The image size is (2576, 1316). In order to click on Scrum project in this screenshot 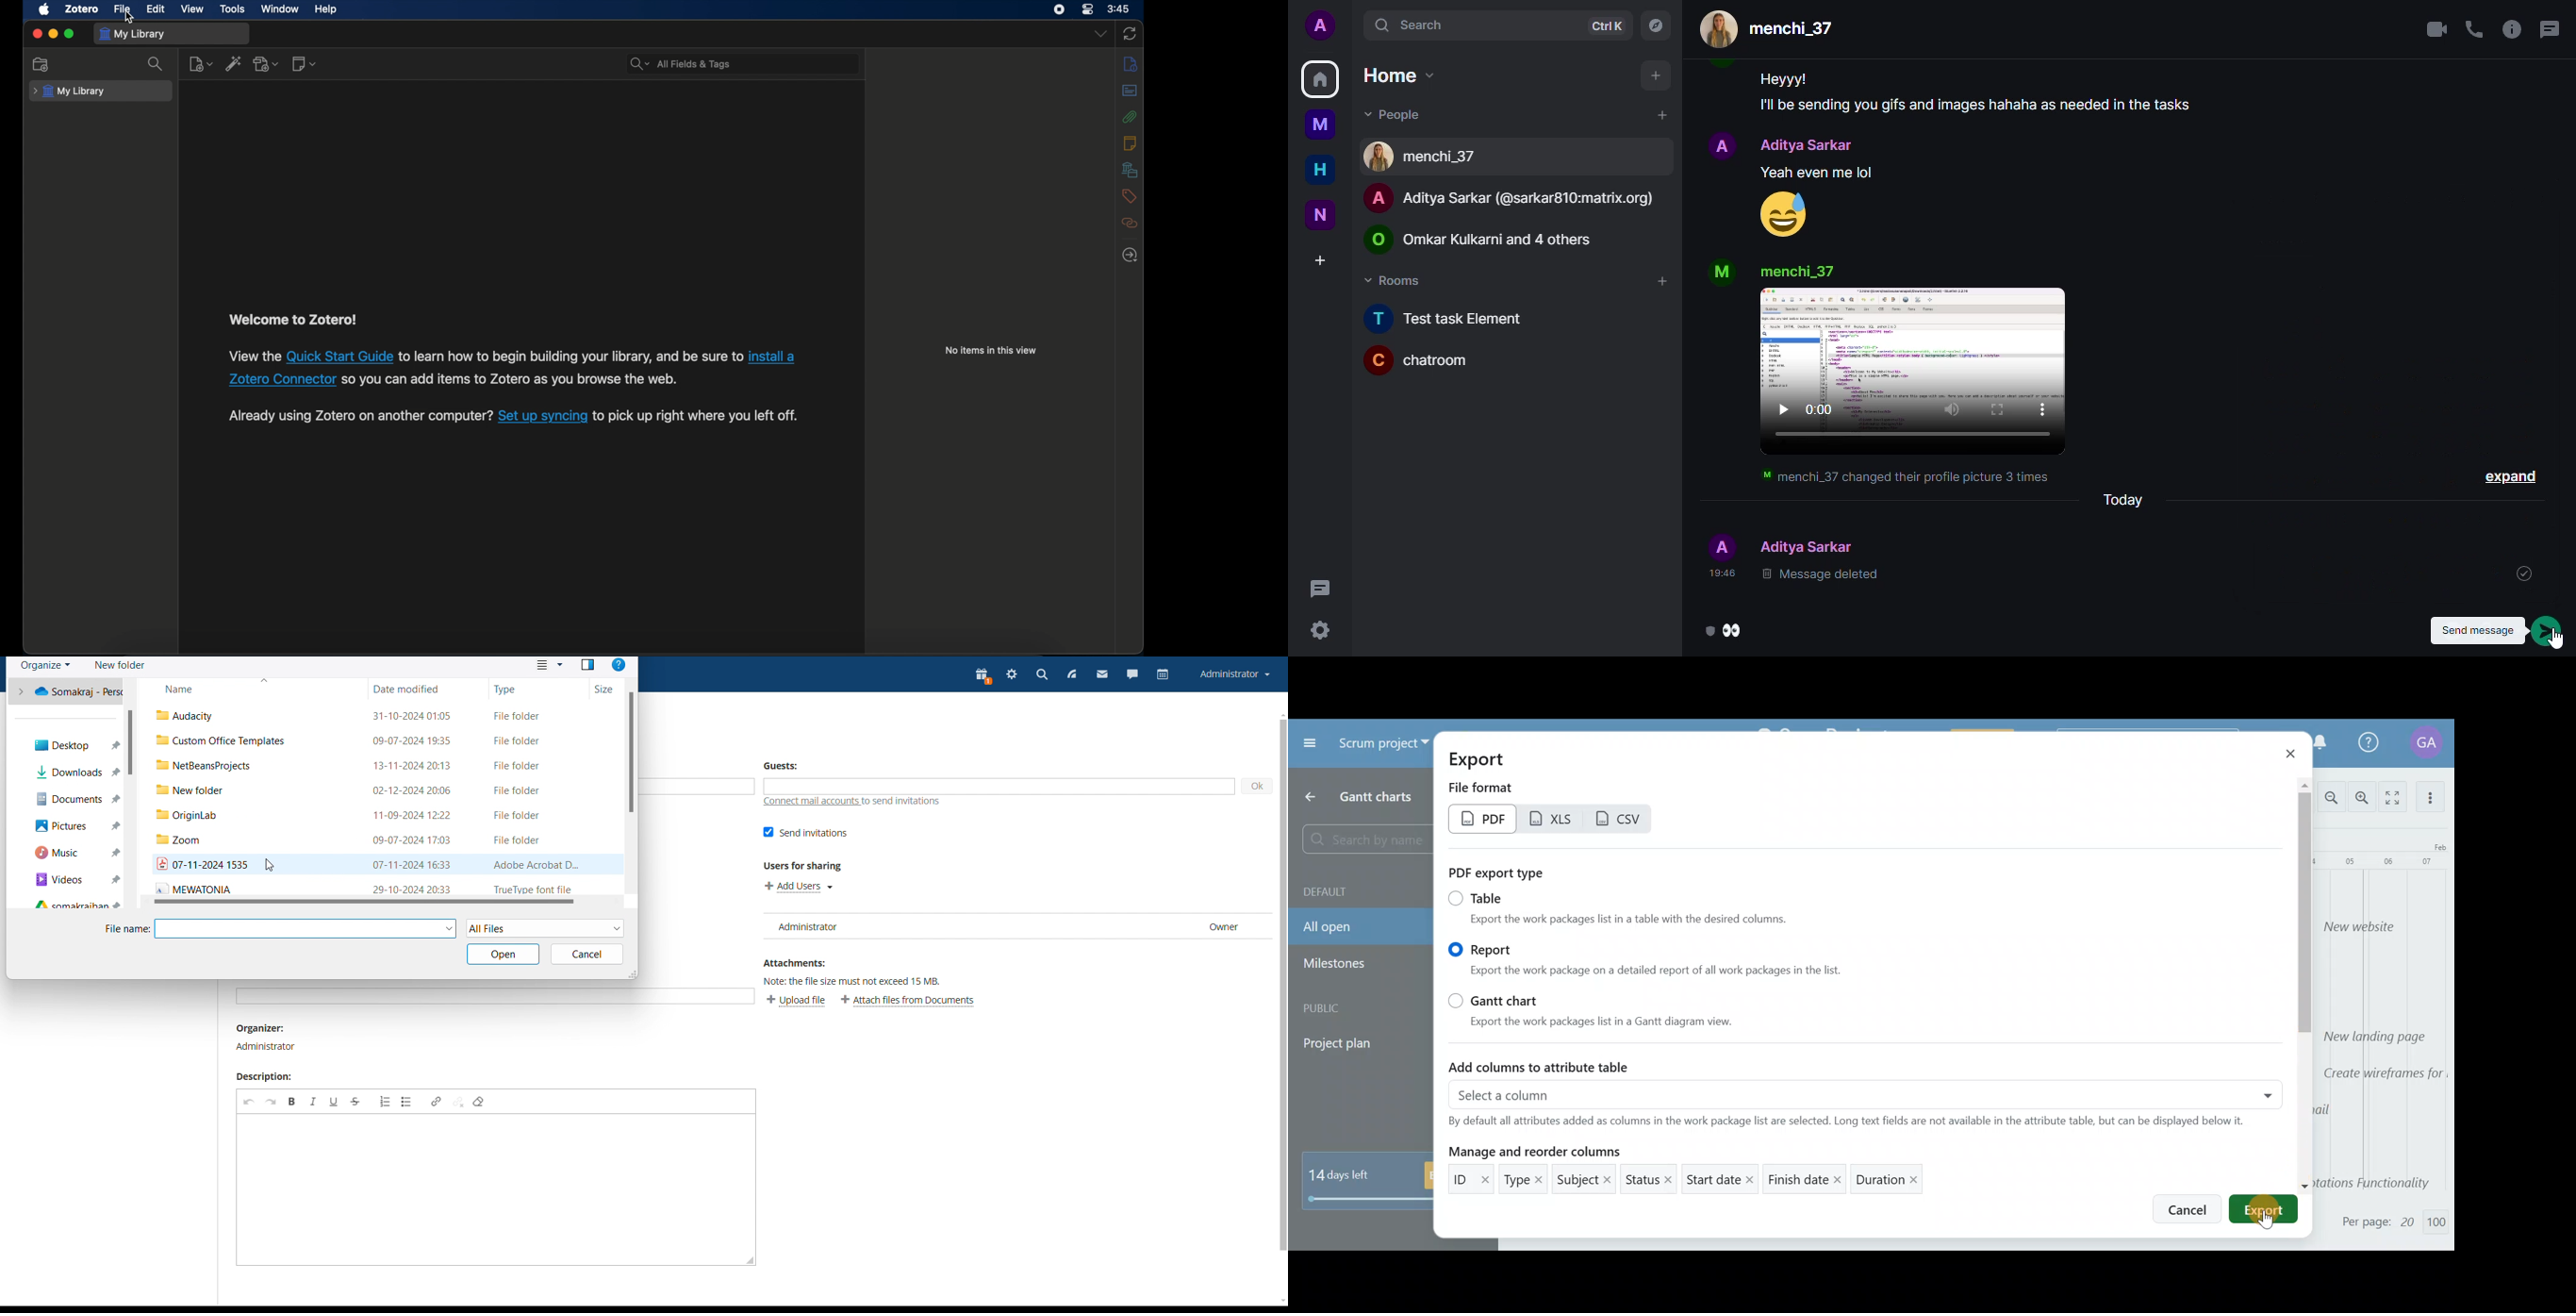, I will do `click(1383, 743)`.